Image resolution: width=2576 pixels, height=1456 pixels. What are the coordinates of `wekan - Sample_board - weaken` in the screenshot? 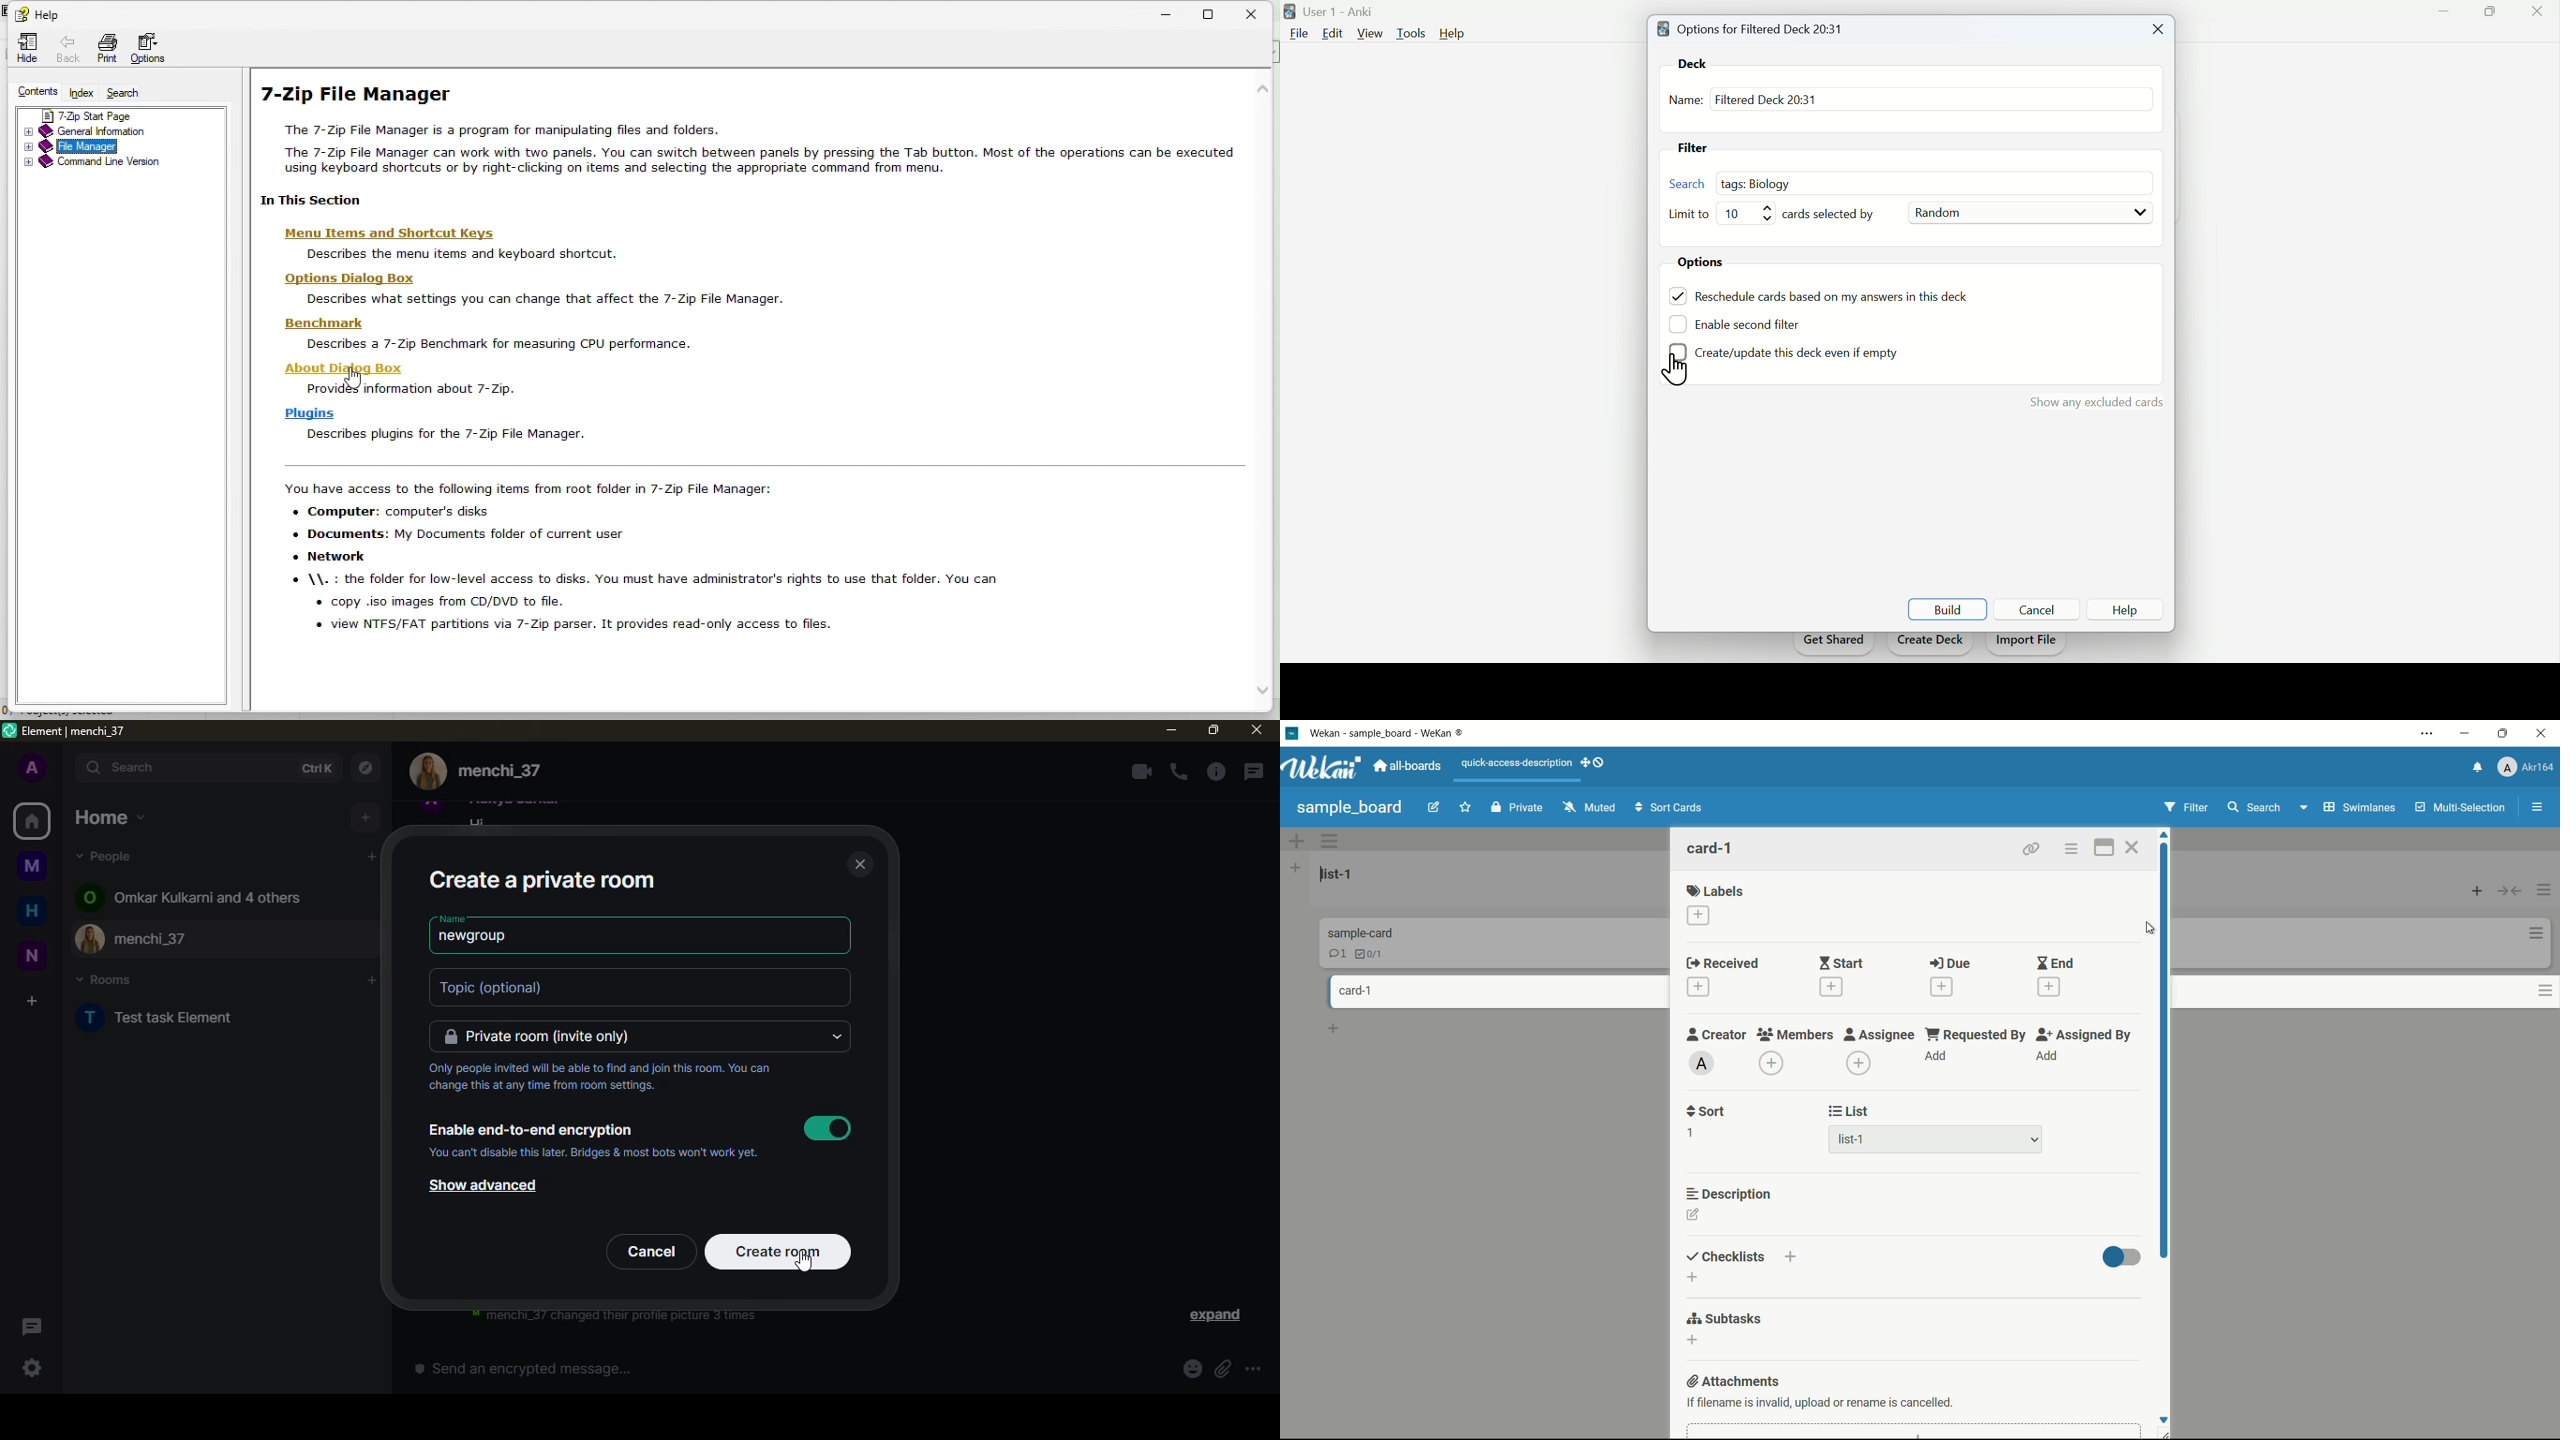 It's located at (1410, 735).